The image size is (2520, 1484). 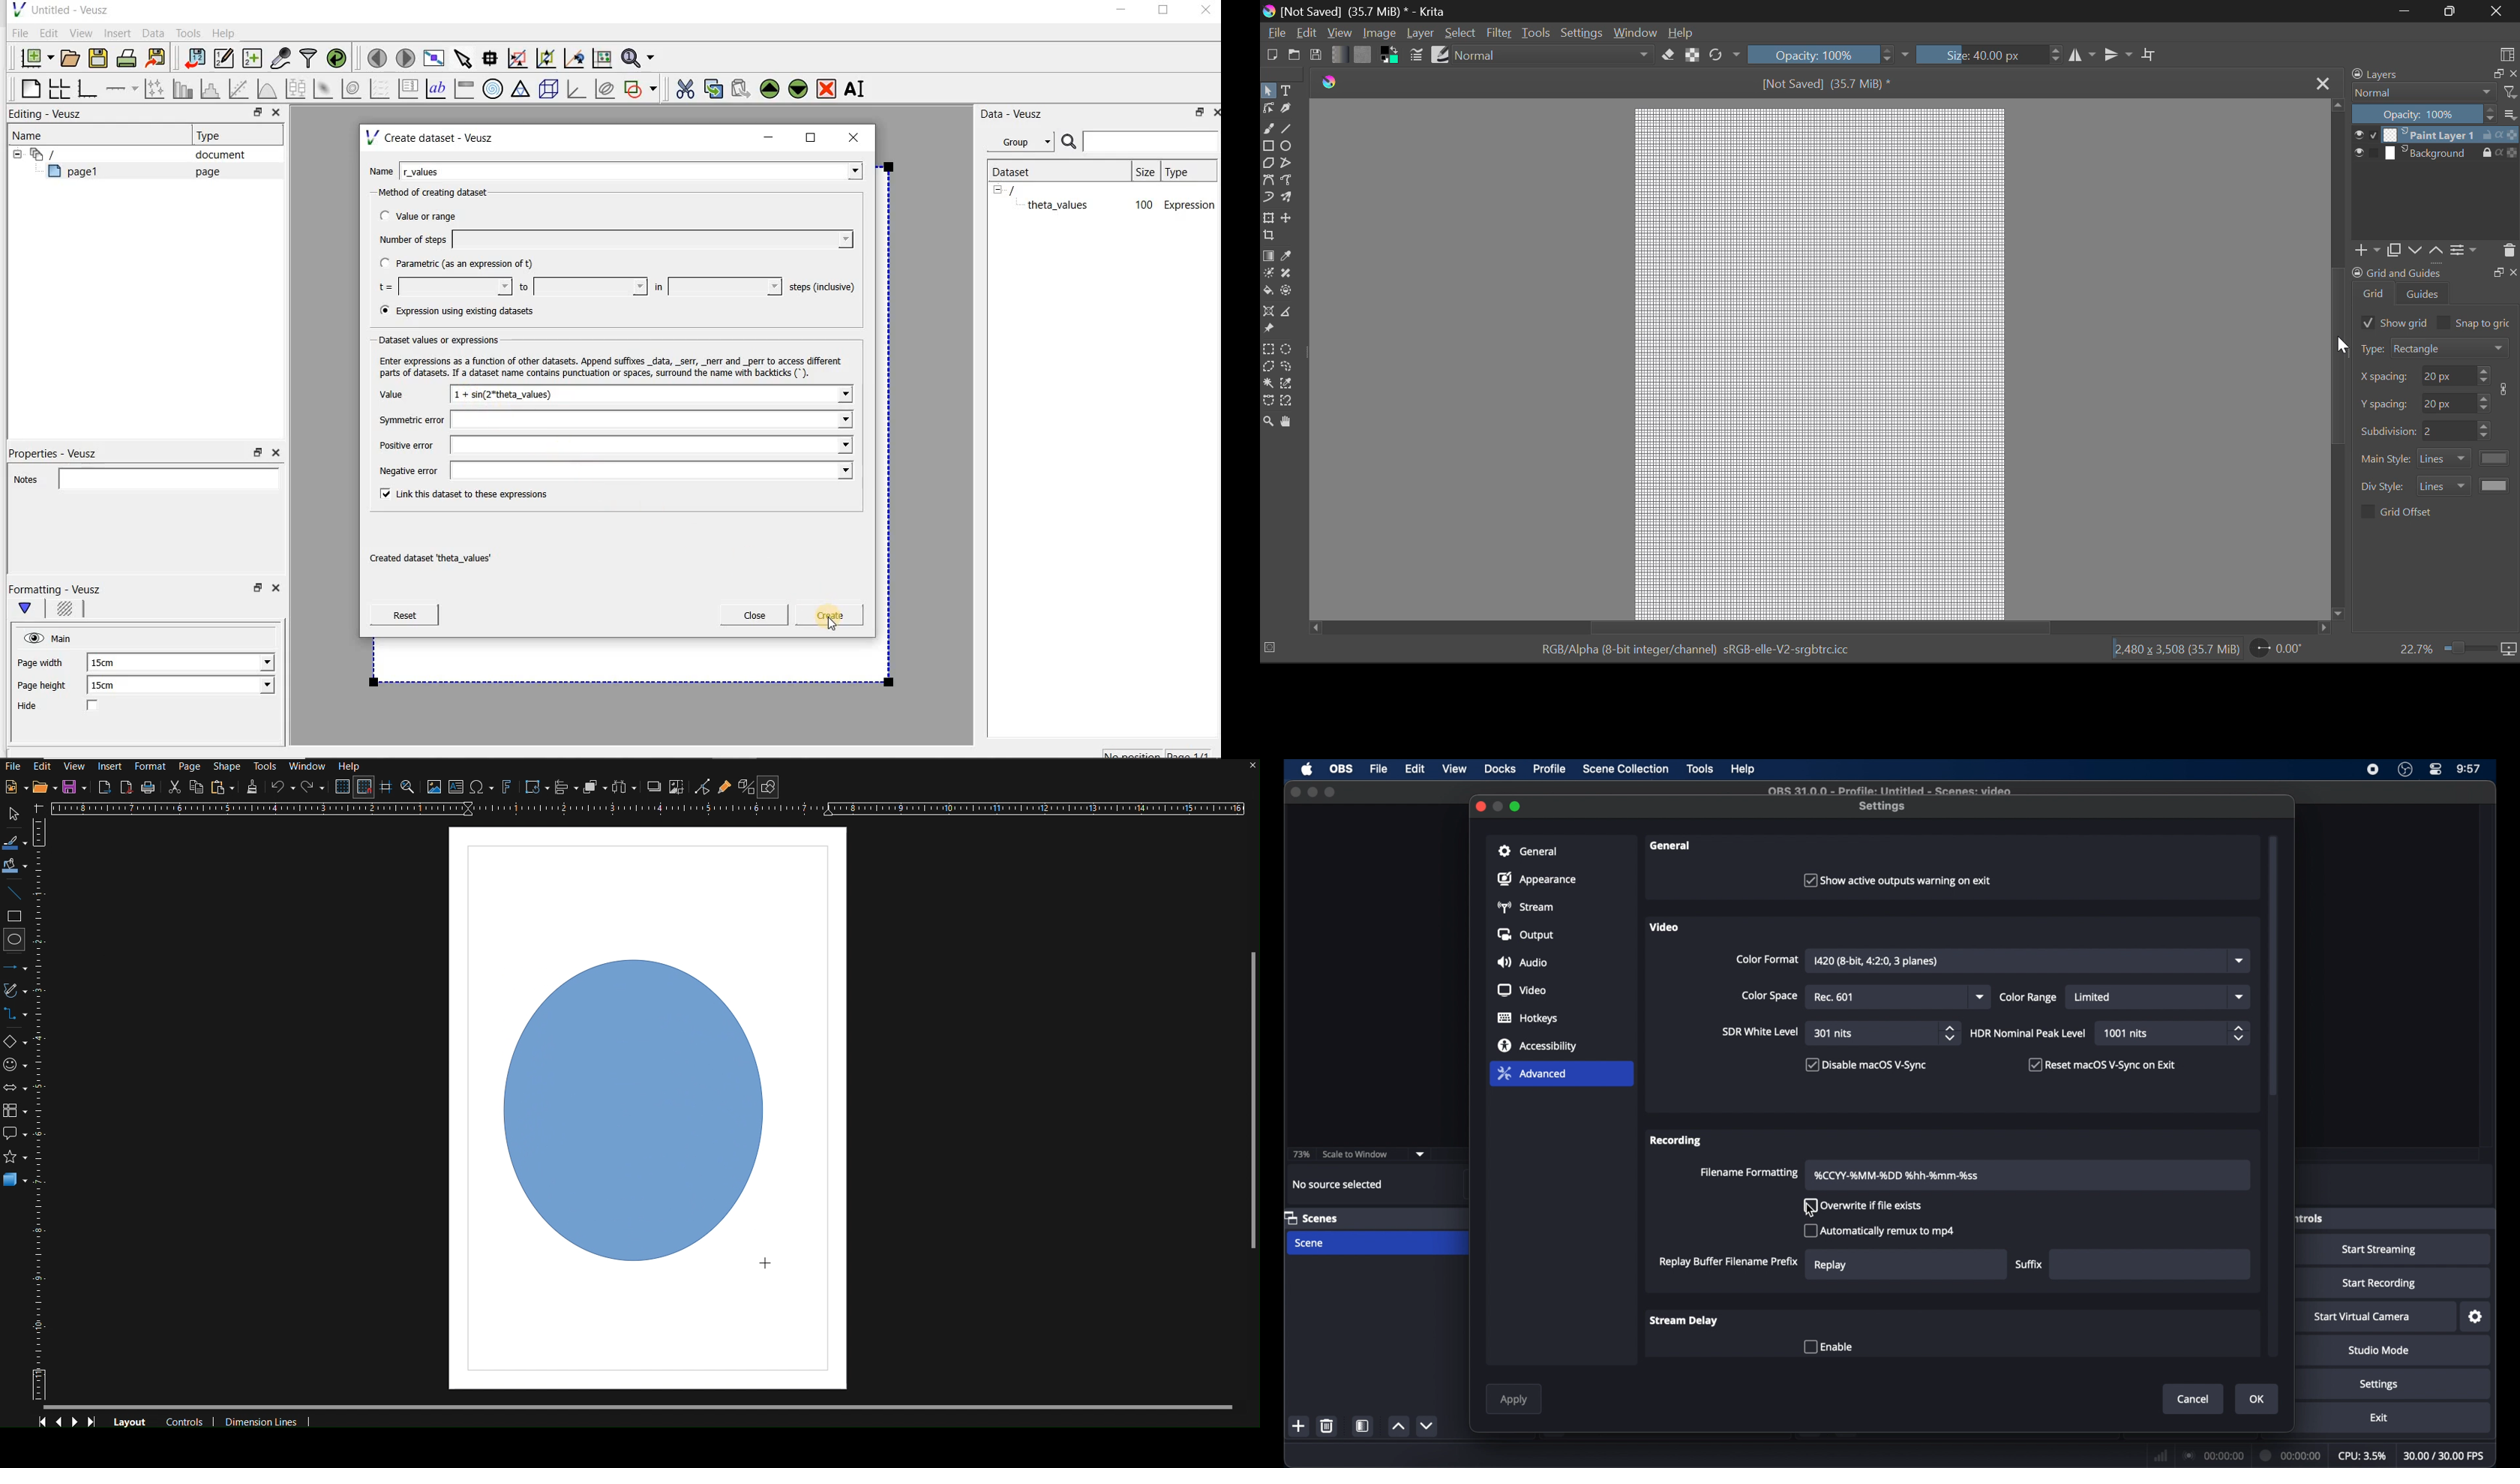 I want to click on Line Color, so click(x=14, y=842).